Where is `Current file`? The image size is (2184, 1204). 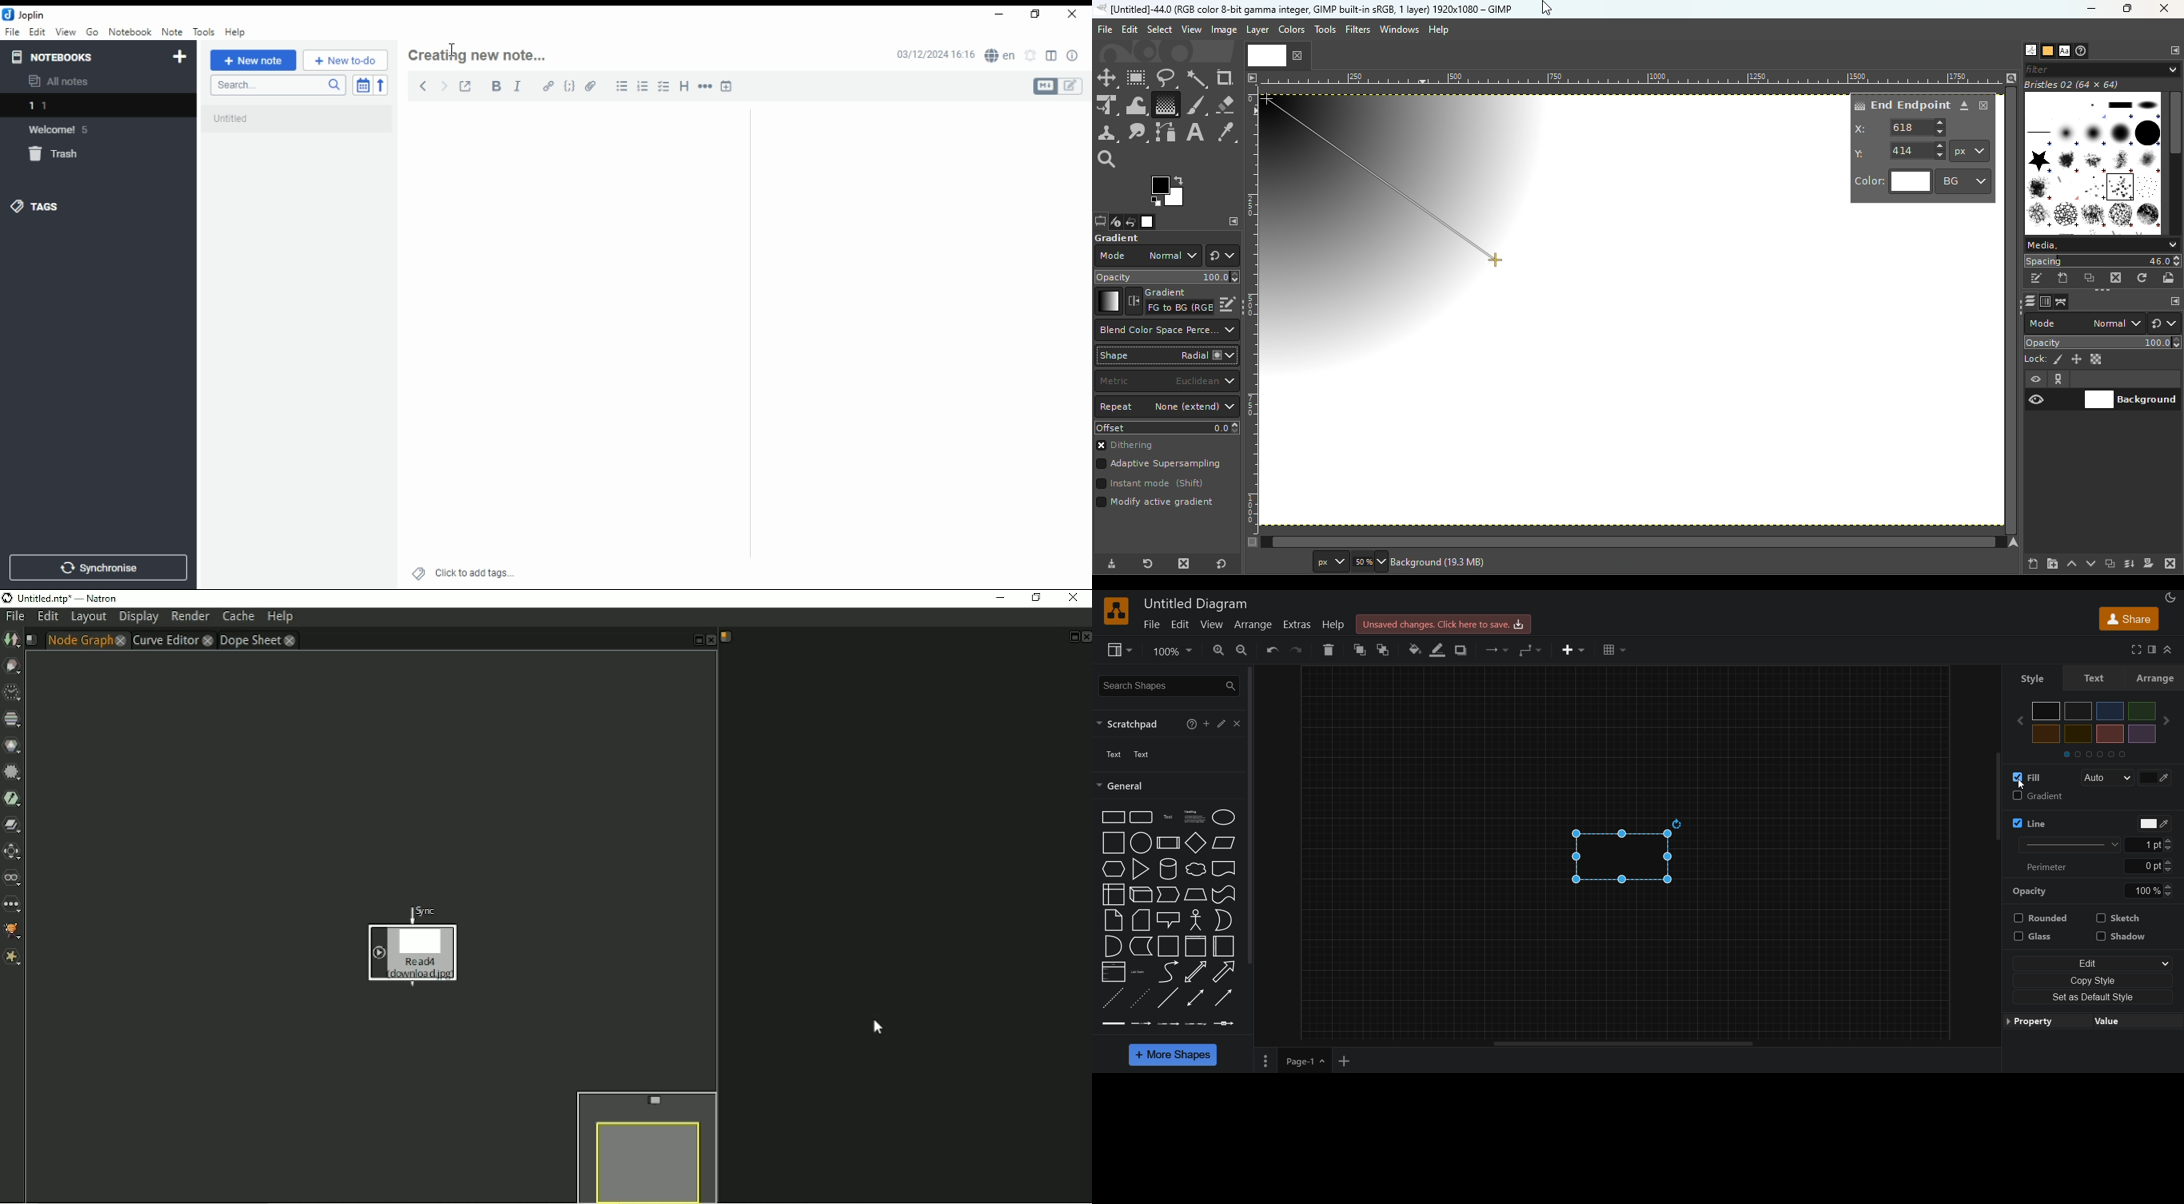
Current file is located at coordinates (1278, 54).